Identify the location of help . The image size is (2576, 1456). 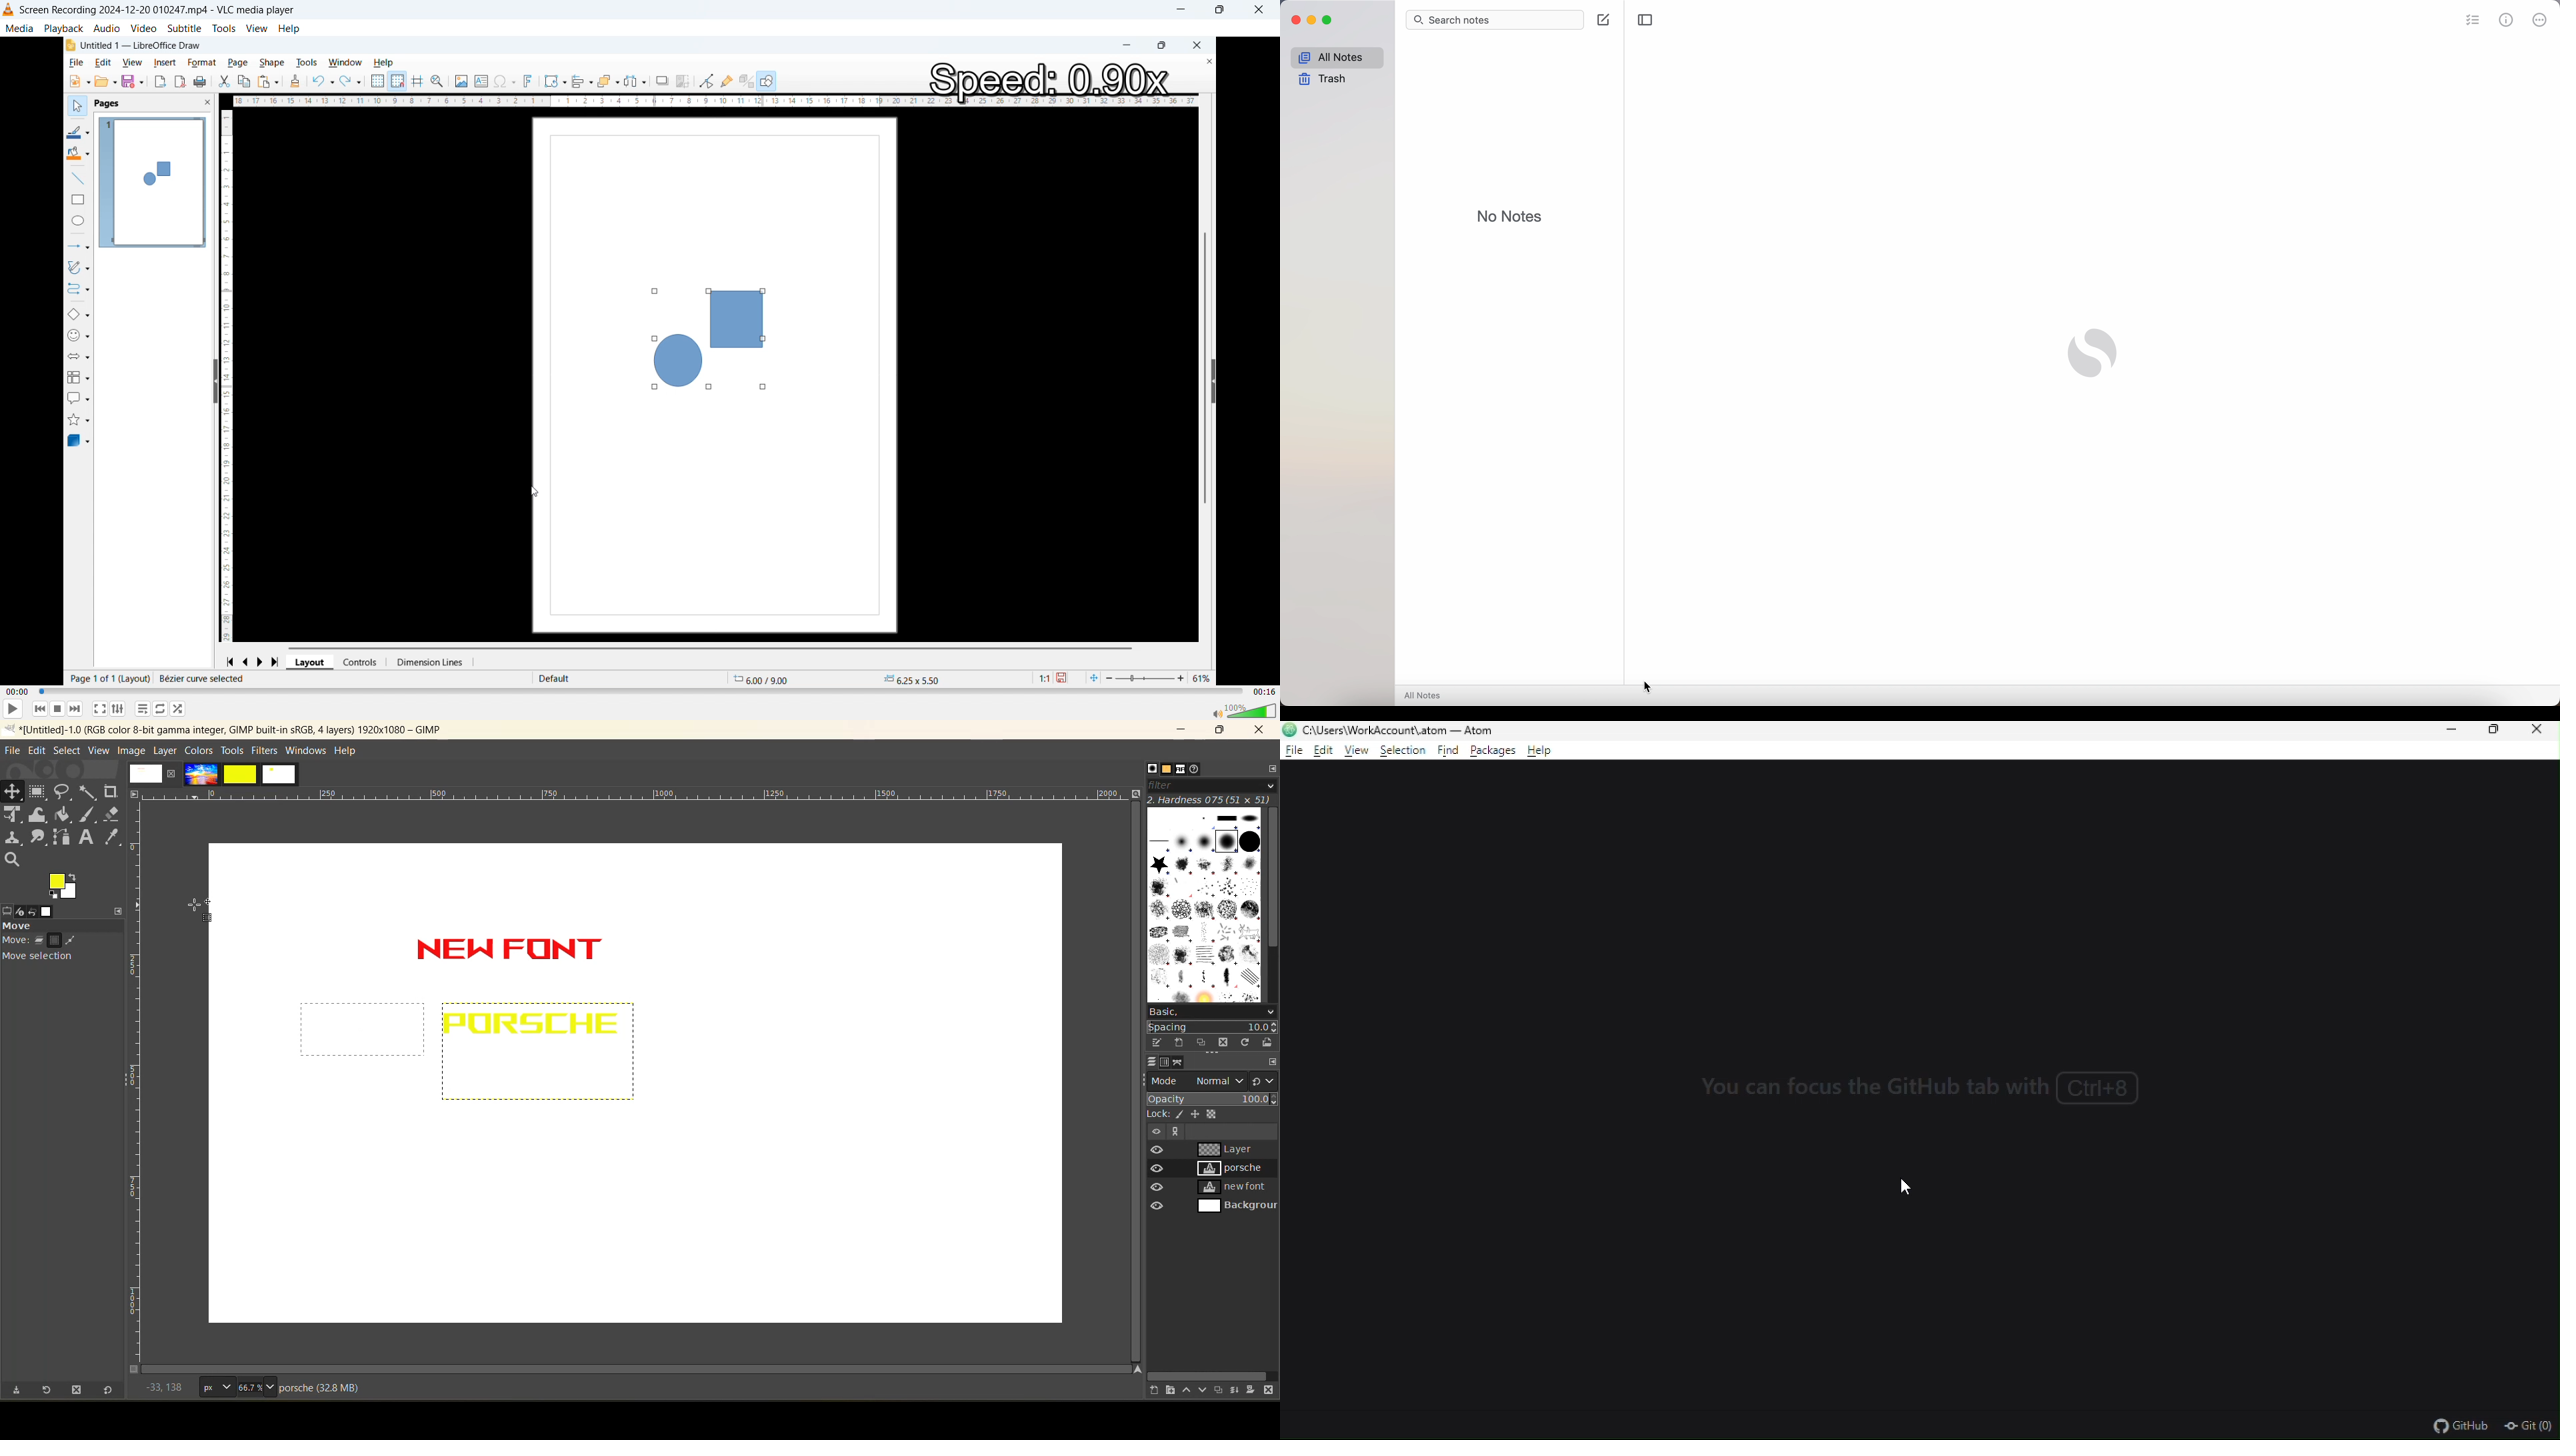
(290, 29).